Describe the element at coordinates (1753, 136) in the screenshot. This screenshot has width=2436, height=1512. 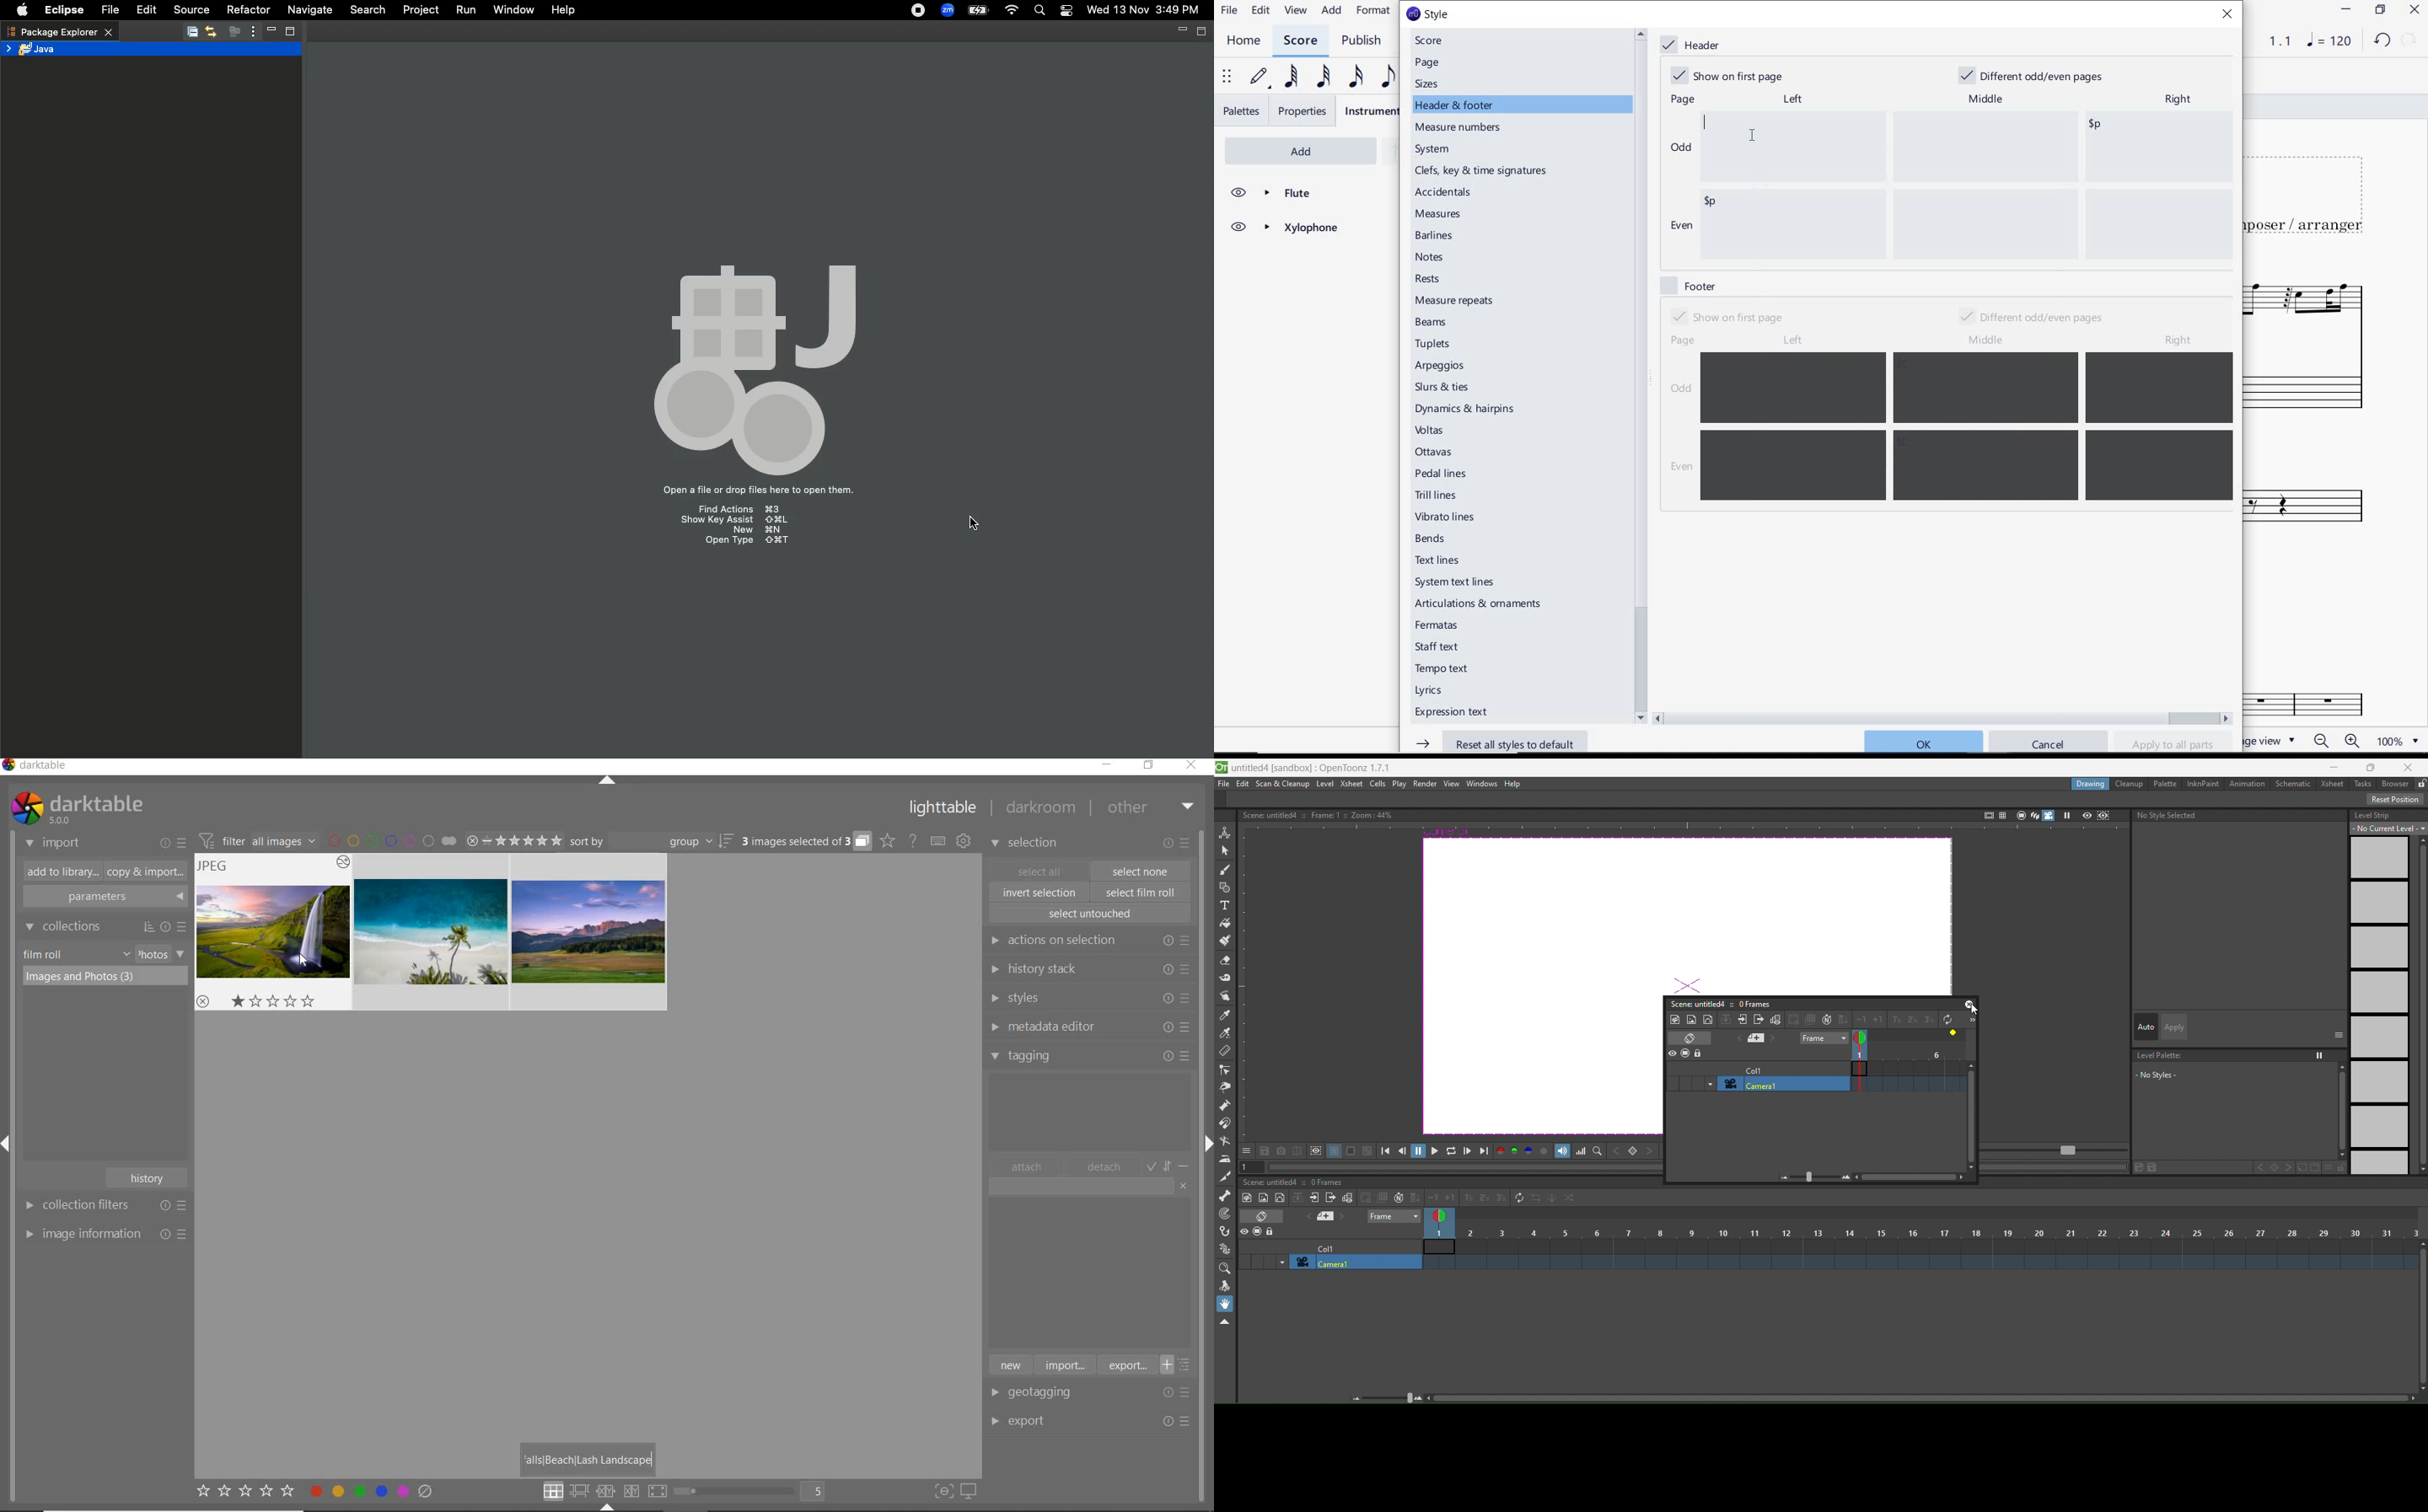
I see `cursor` at that location.